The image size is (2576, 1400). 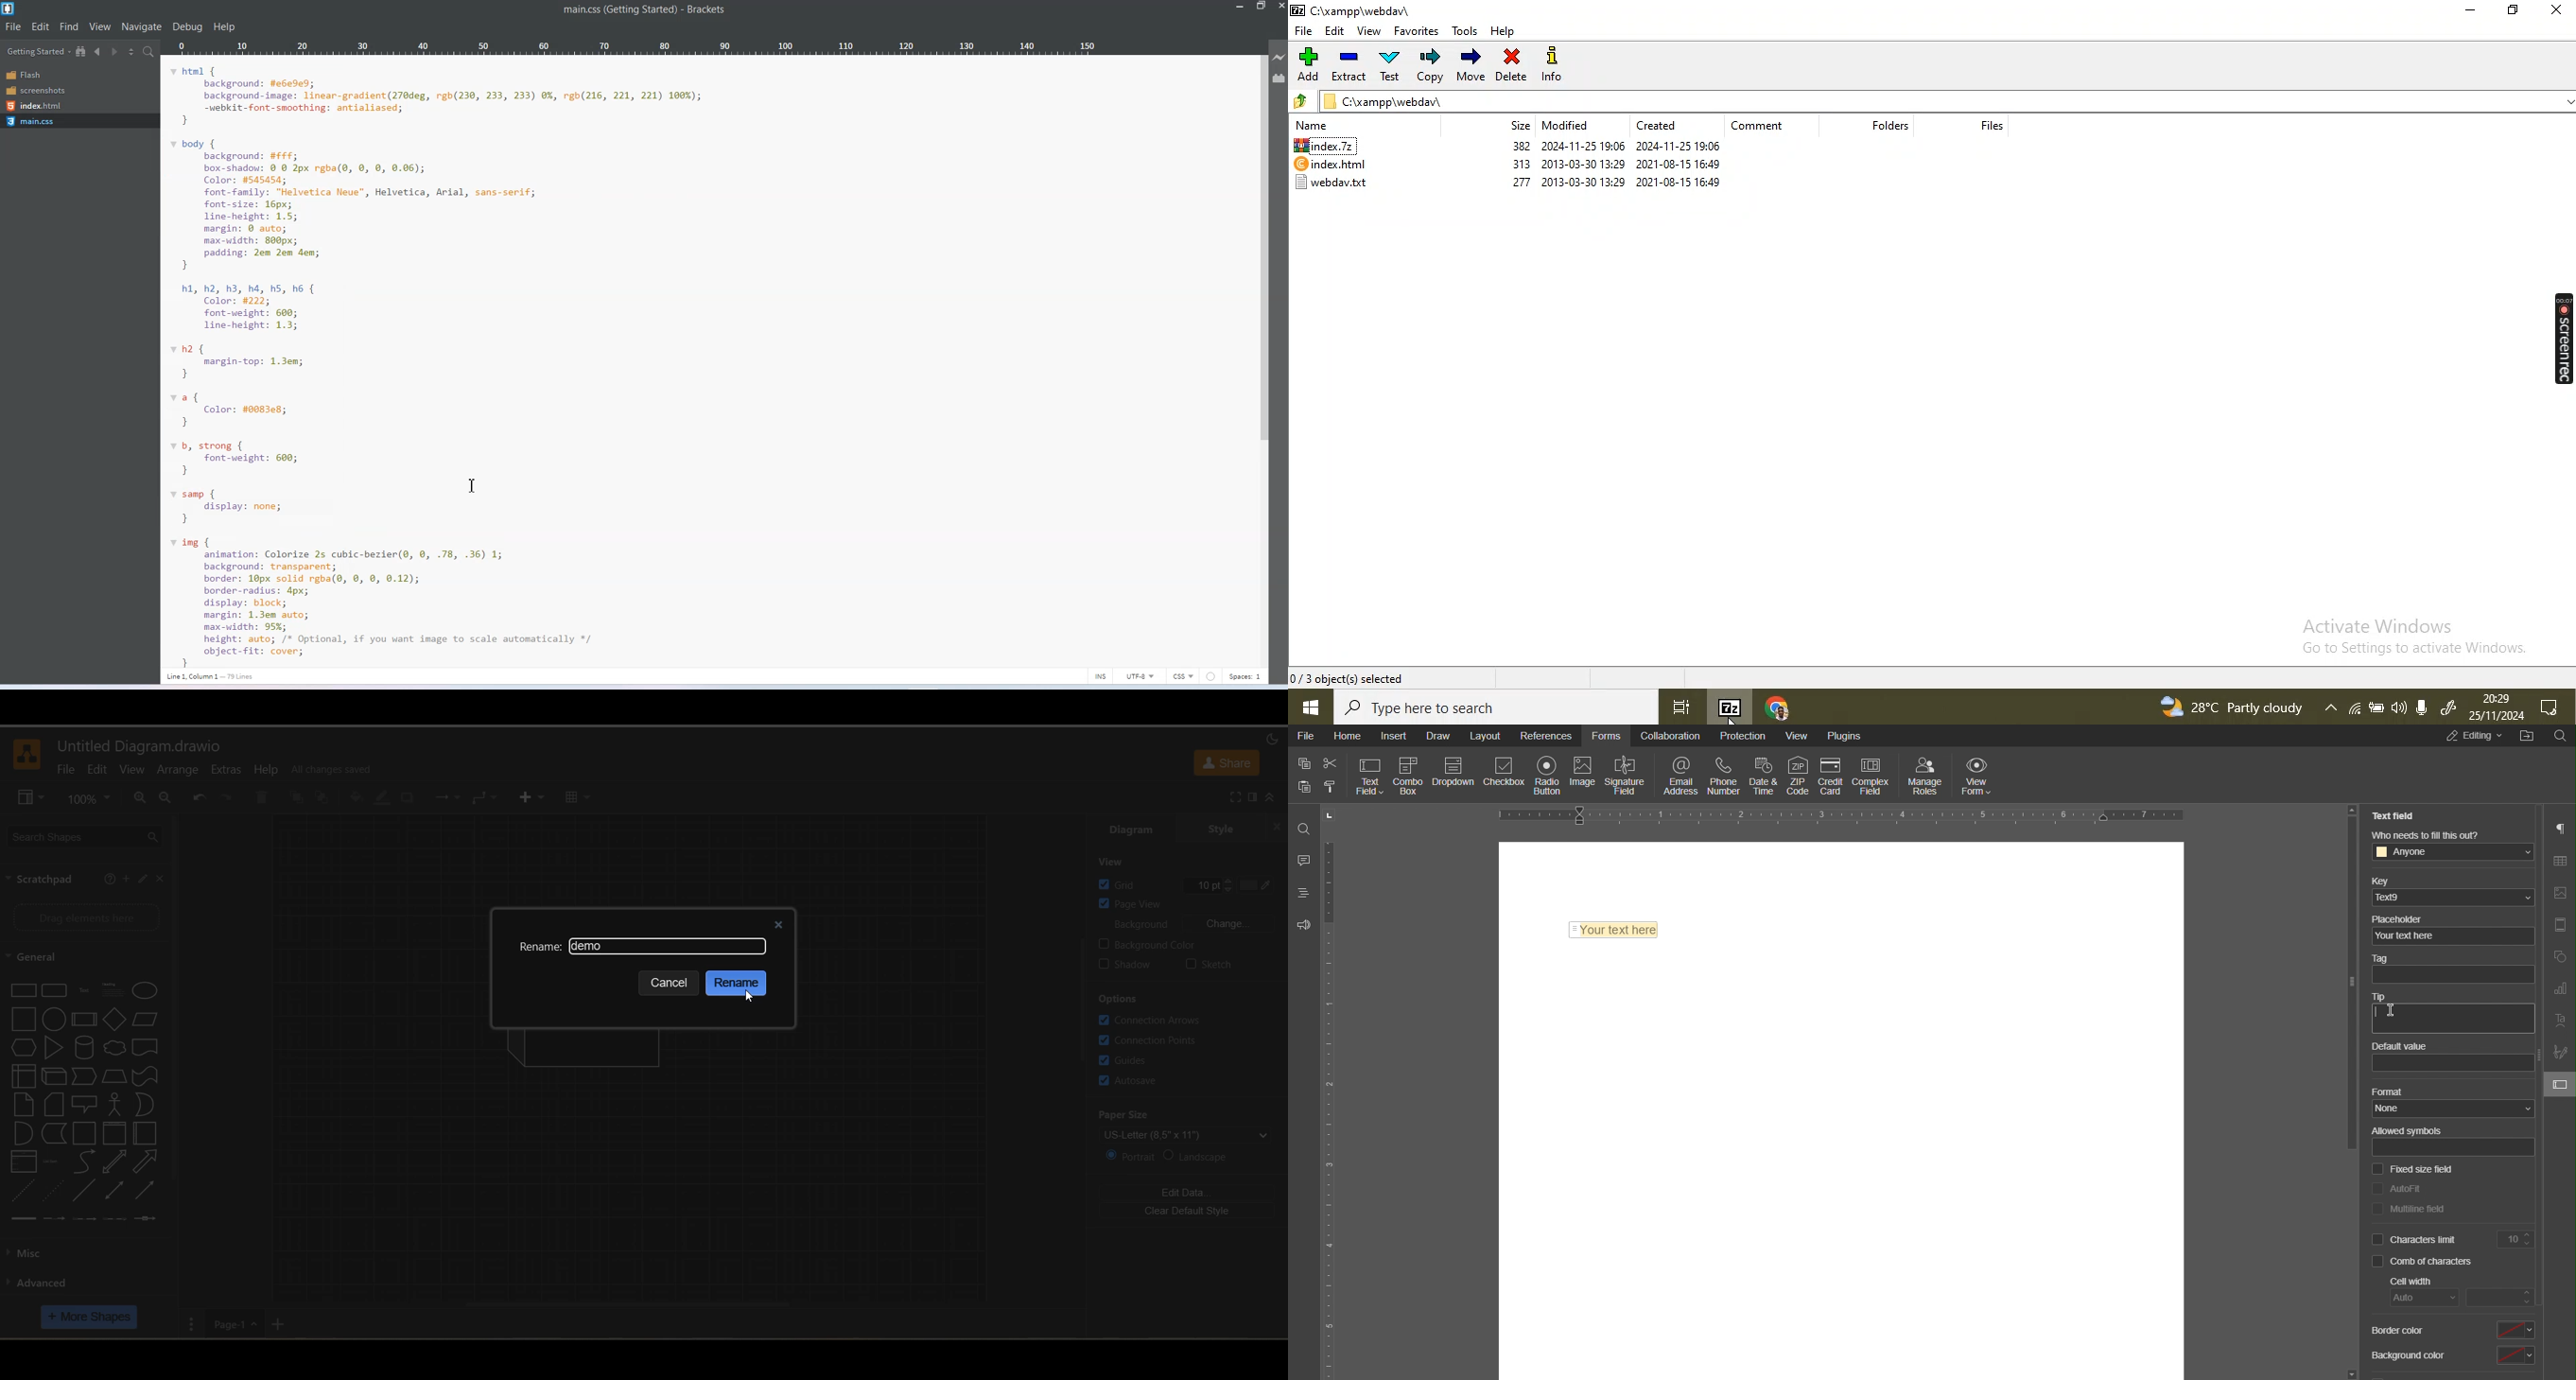 What do you see at coordinates (1330, 143) in the screenshot?
I see `index.7z` at bounding box center [1330, 143].